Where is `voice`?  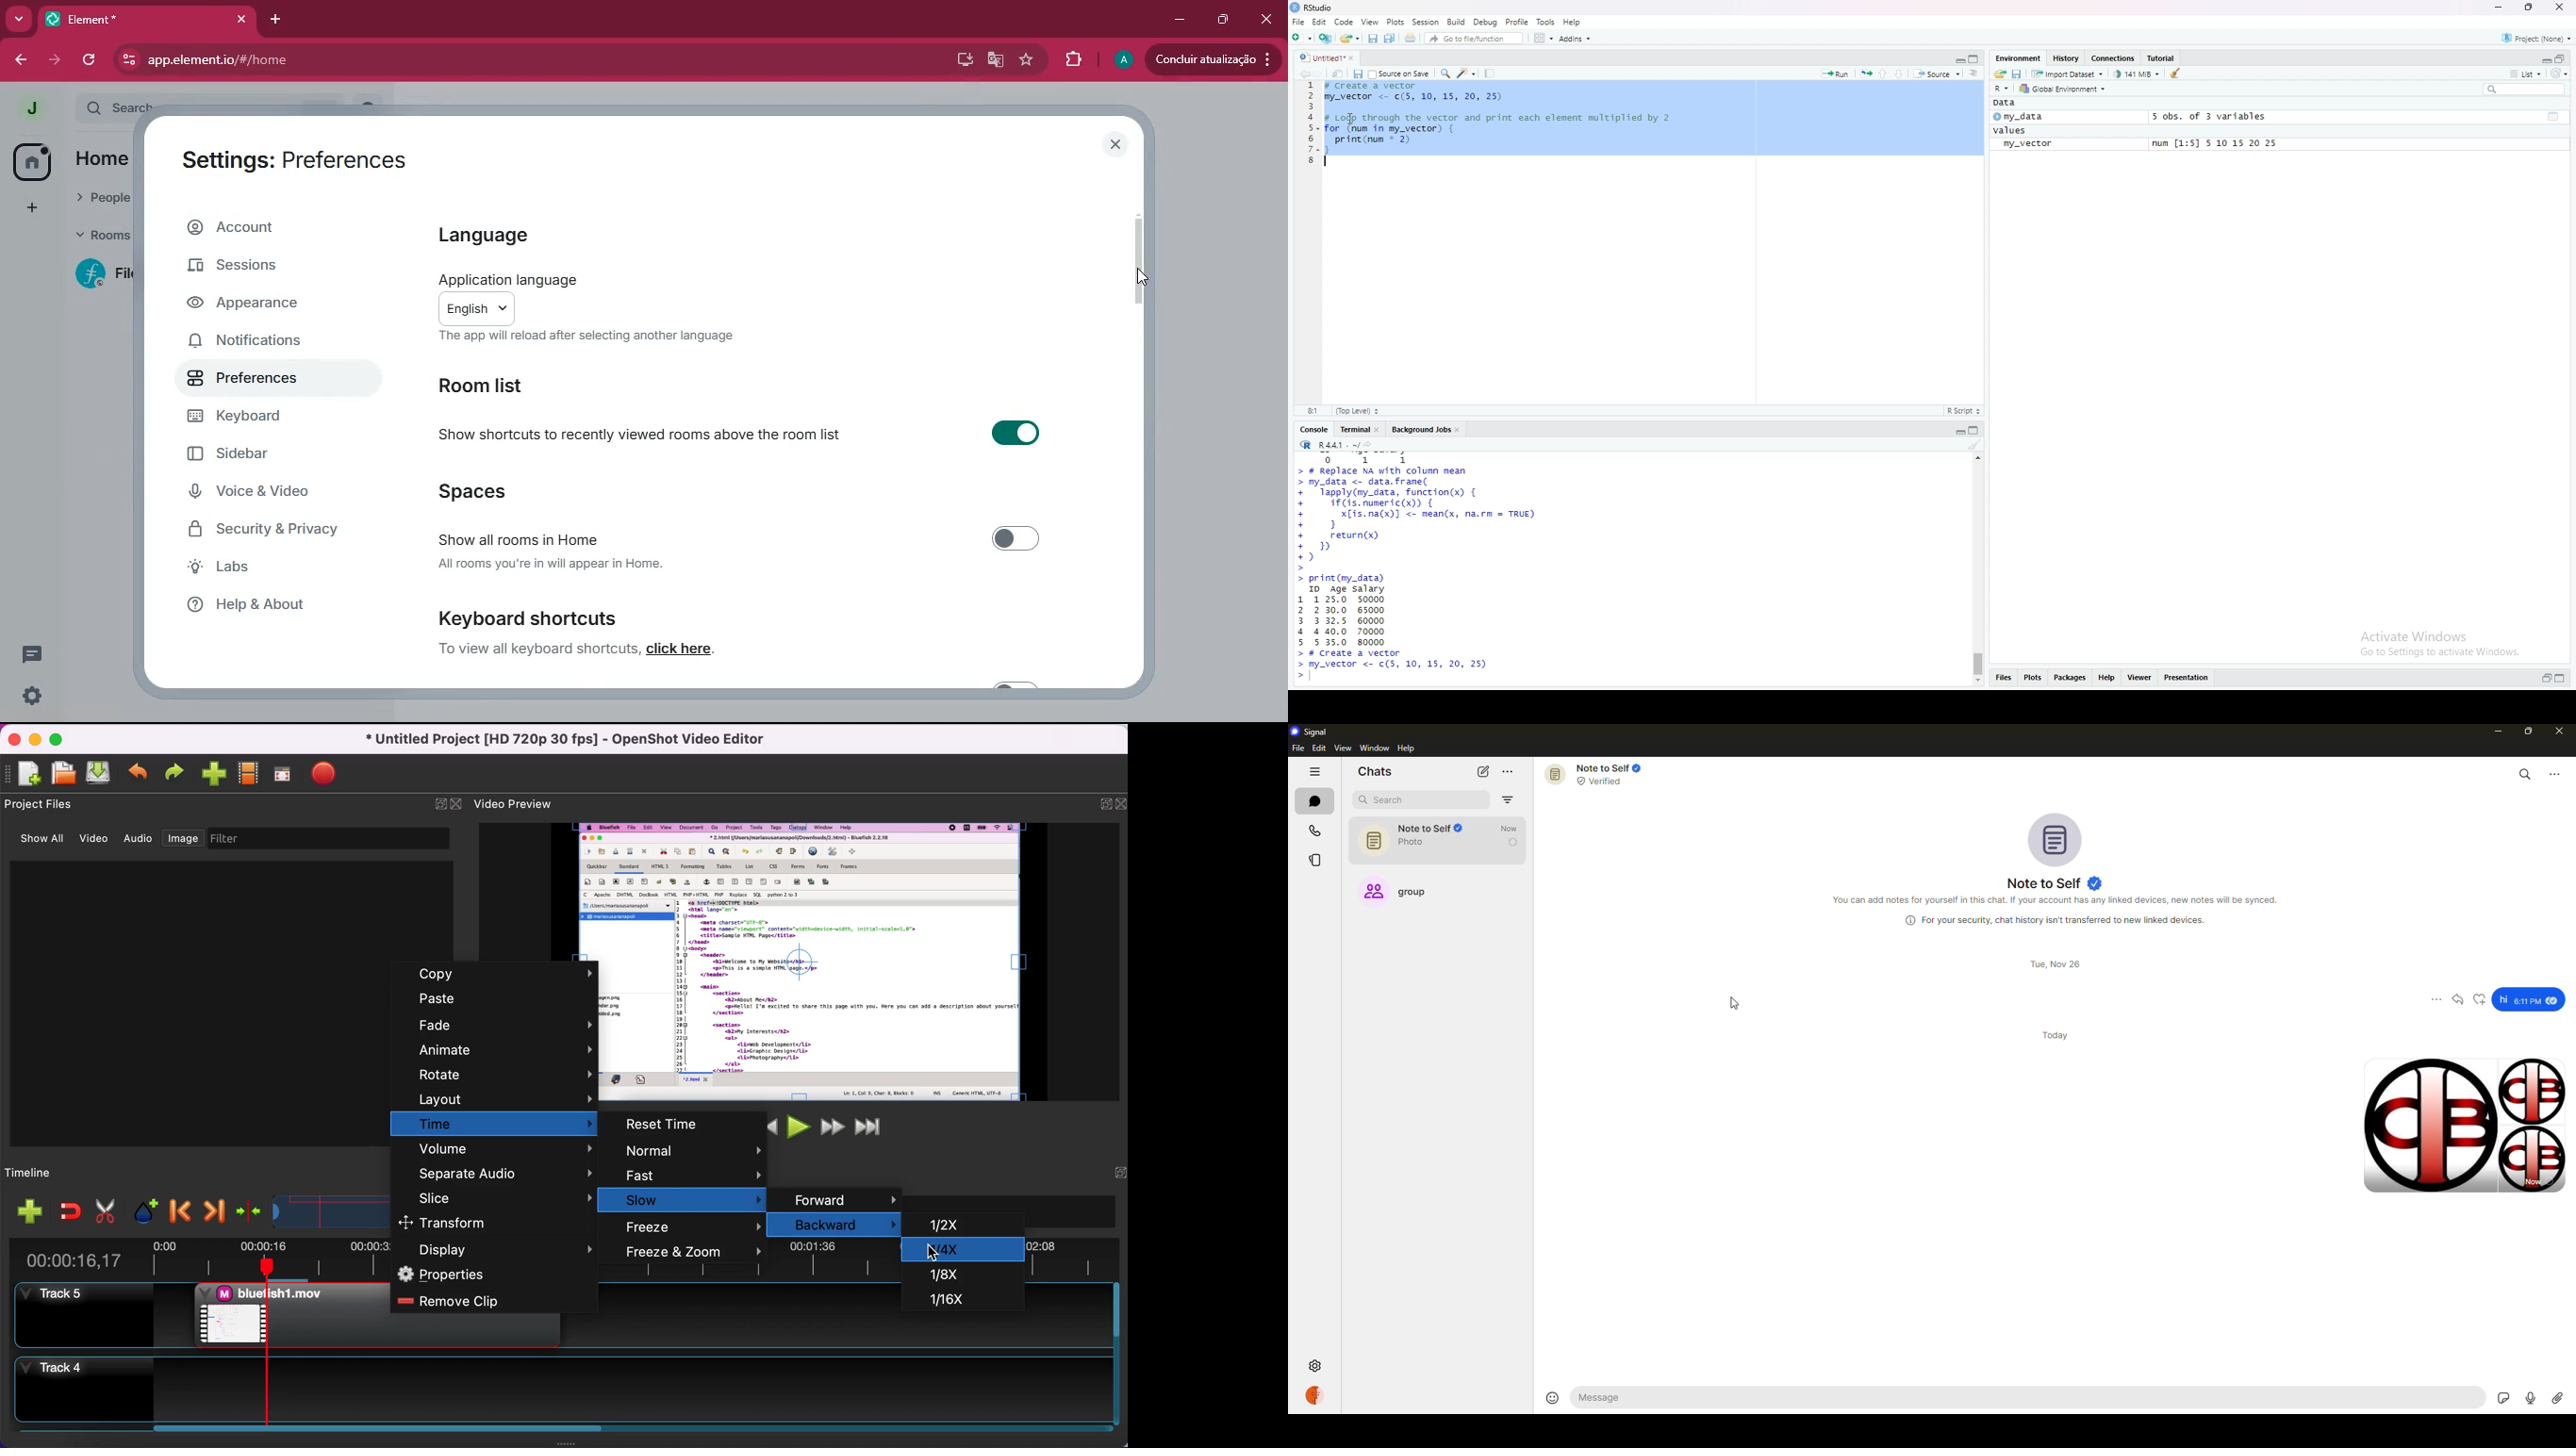
voice is located at coordinates (268, 494).